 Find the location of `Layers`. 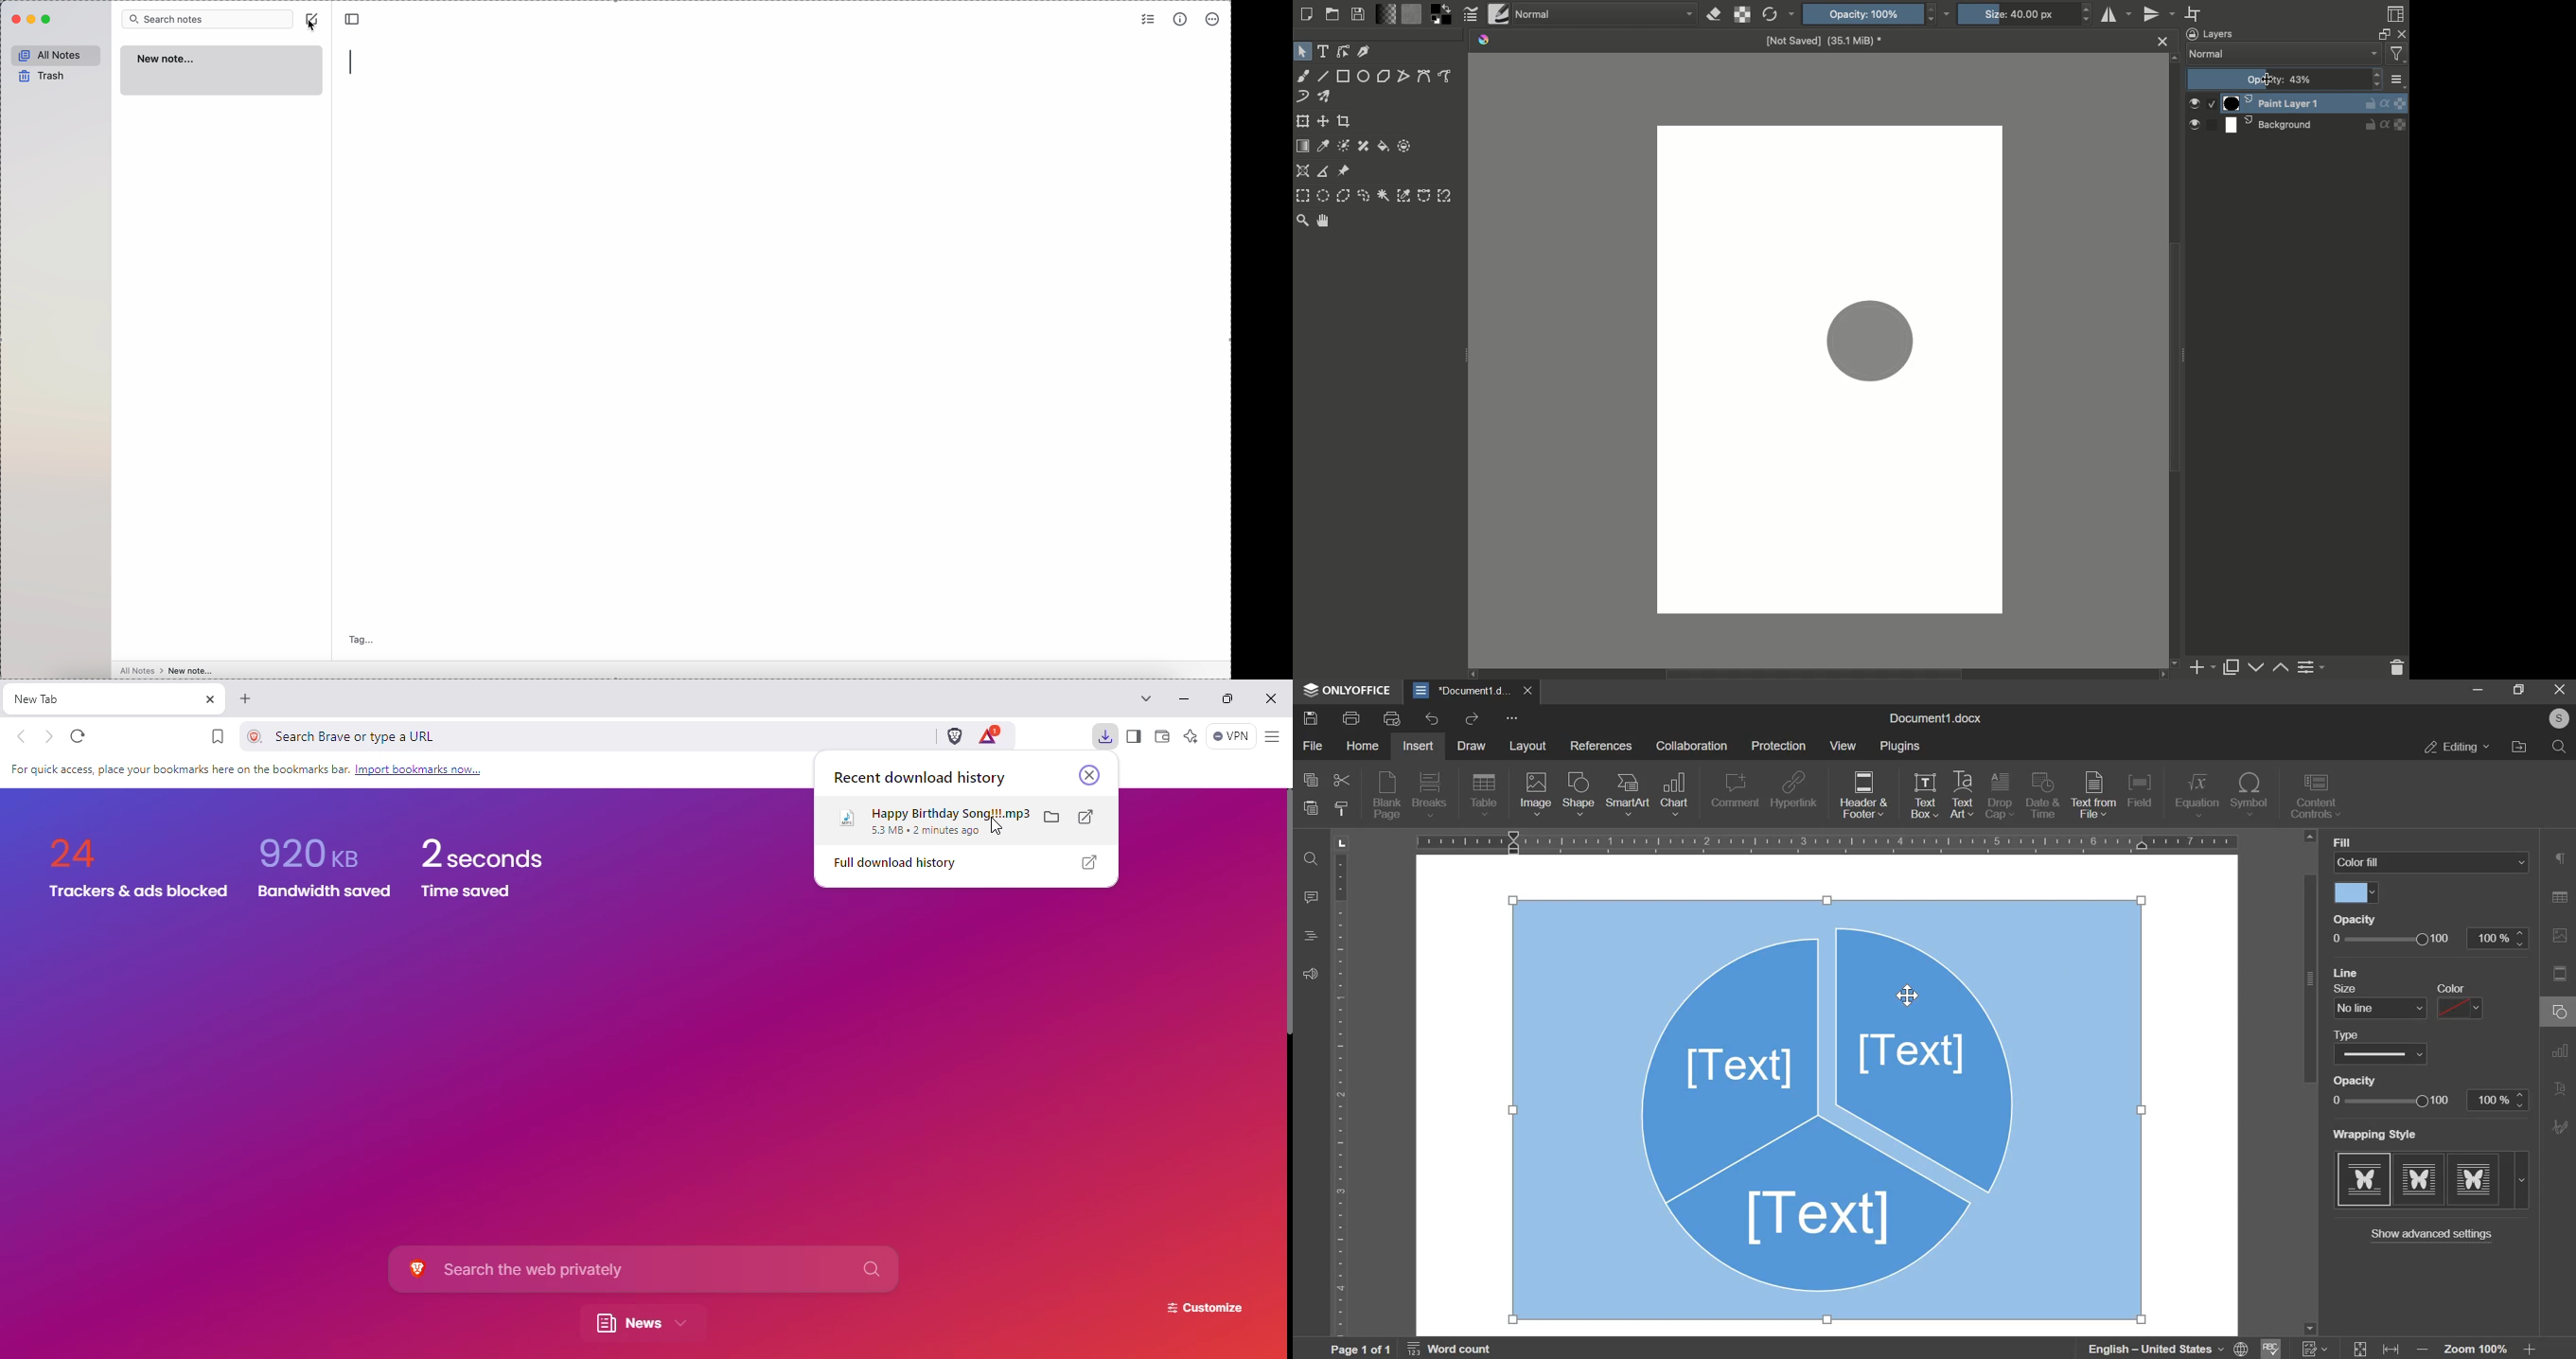

Layers is located at coordinates (2212, 33).